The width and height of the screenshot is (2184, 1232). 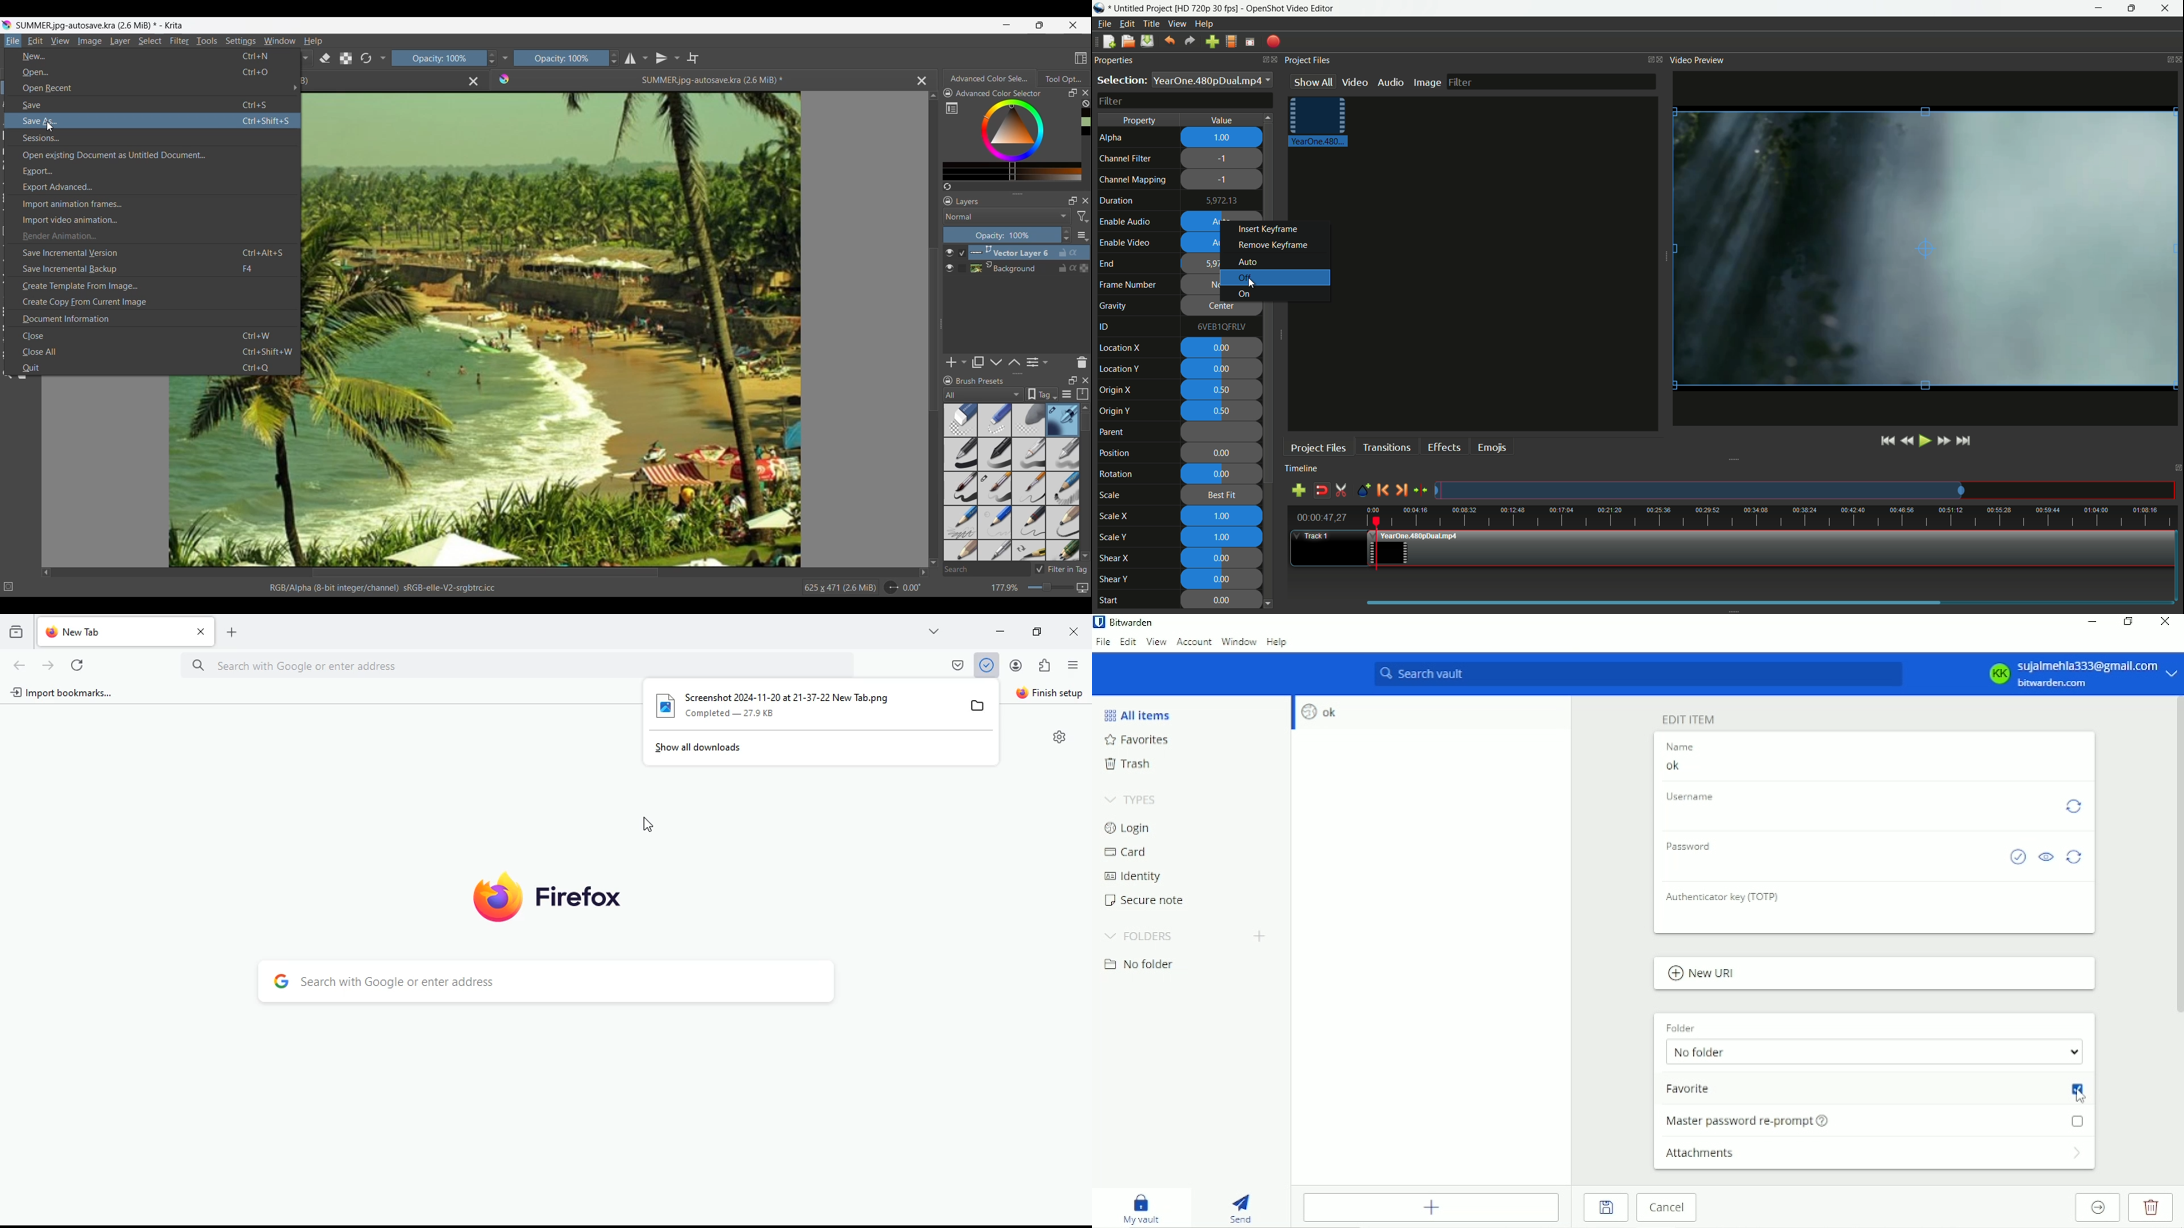 What do you see at coordinates (1223, 139) in the screenshot?
I see `1.00` at bounding box center [1223, 139].